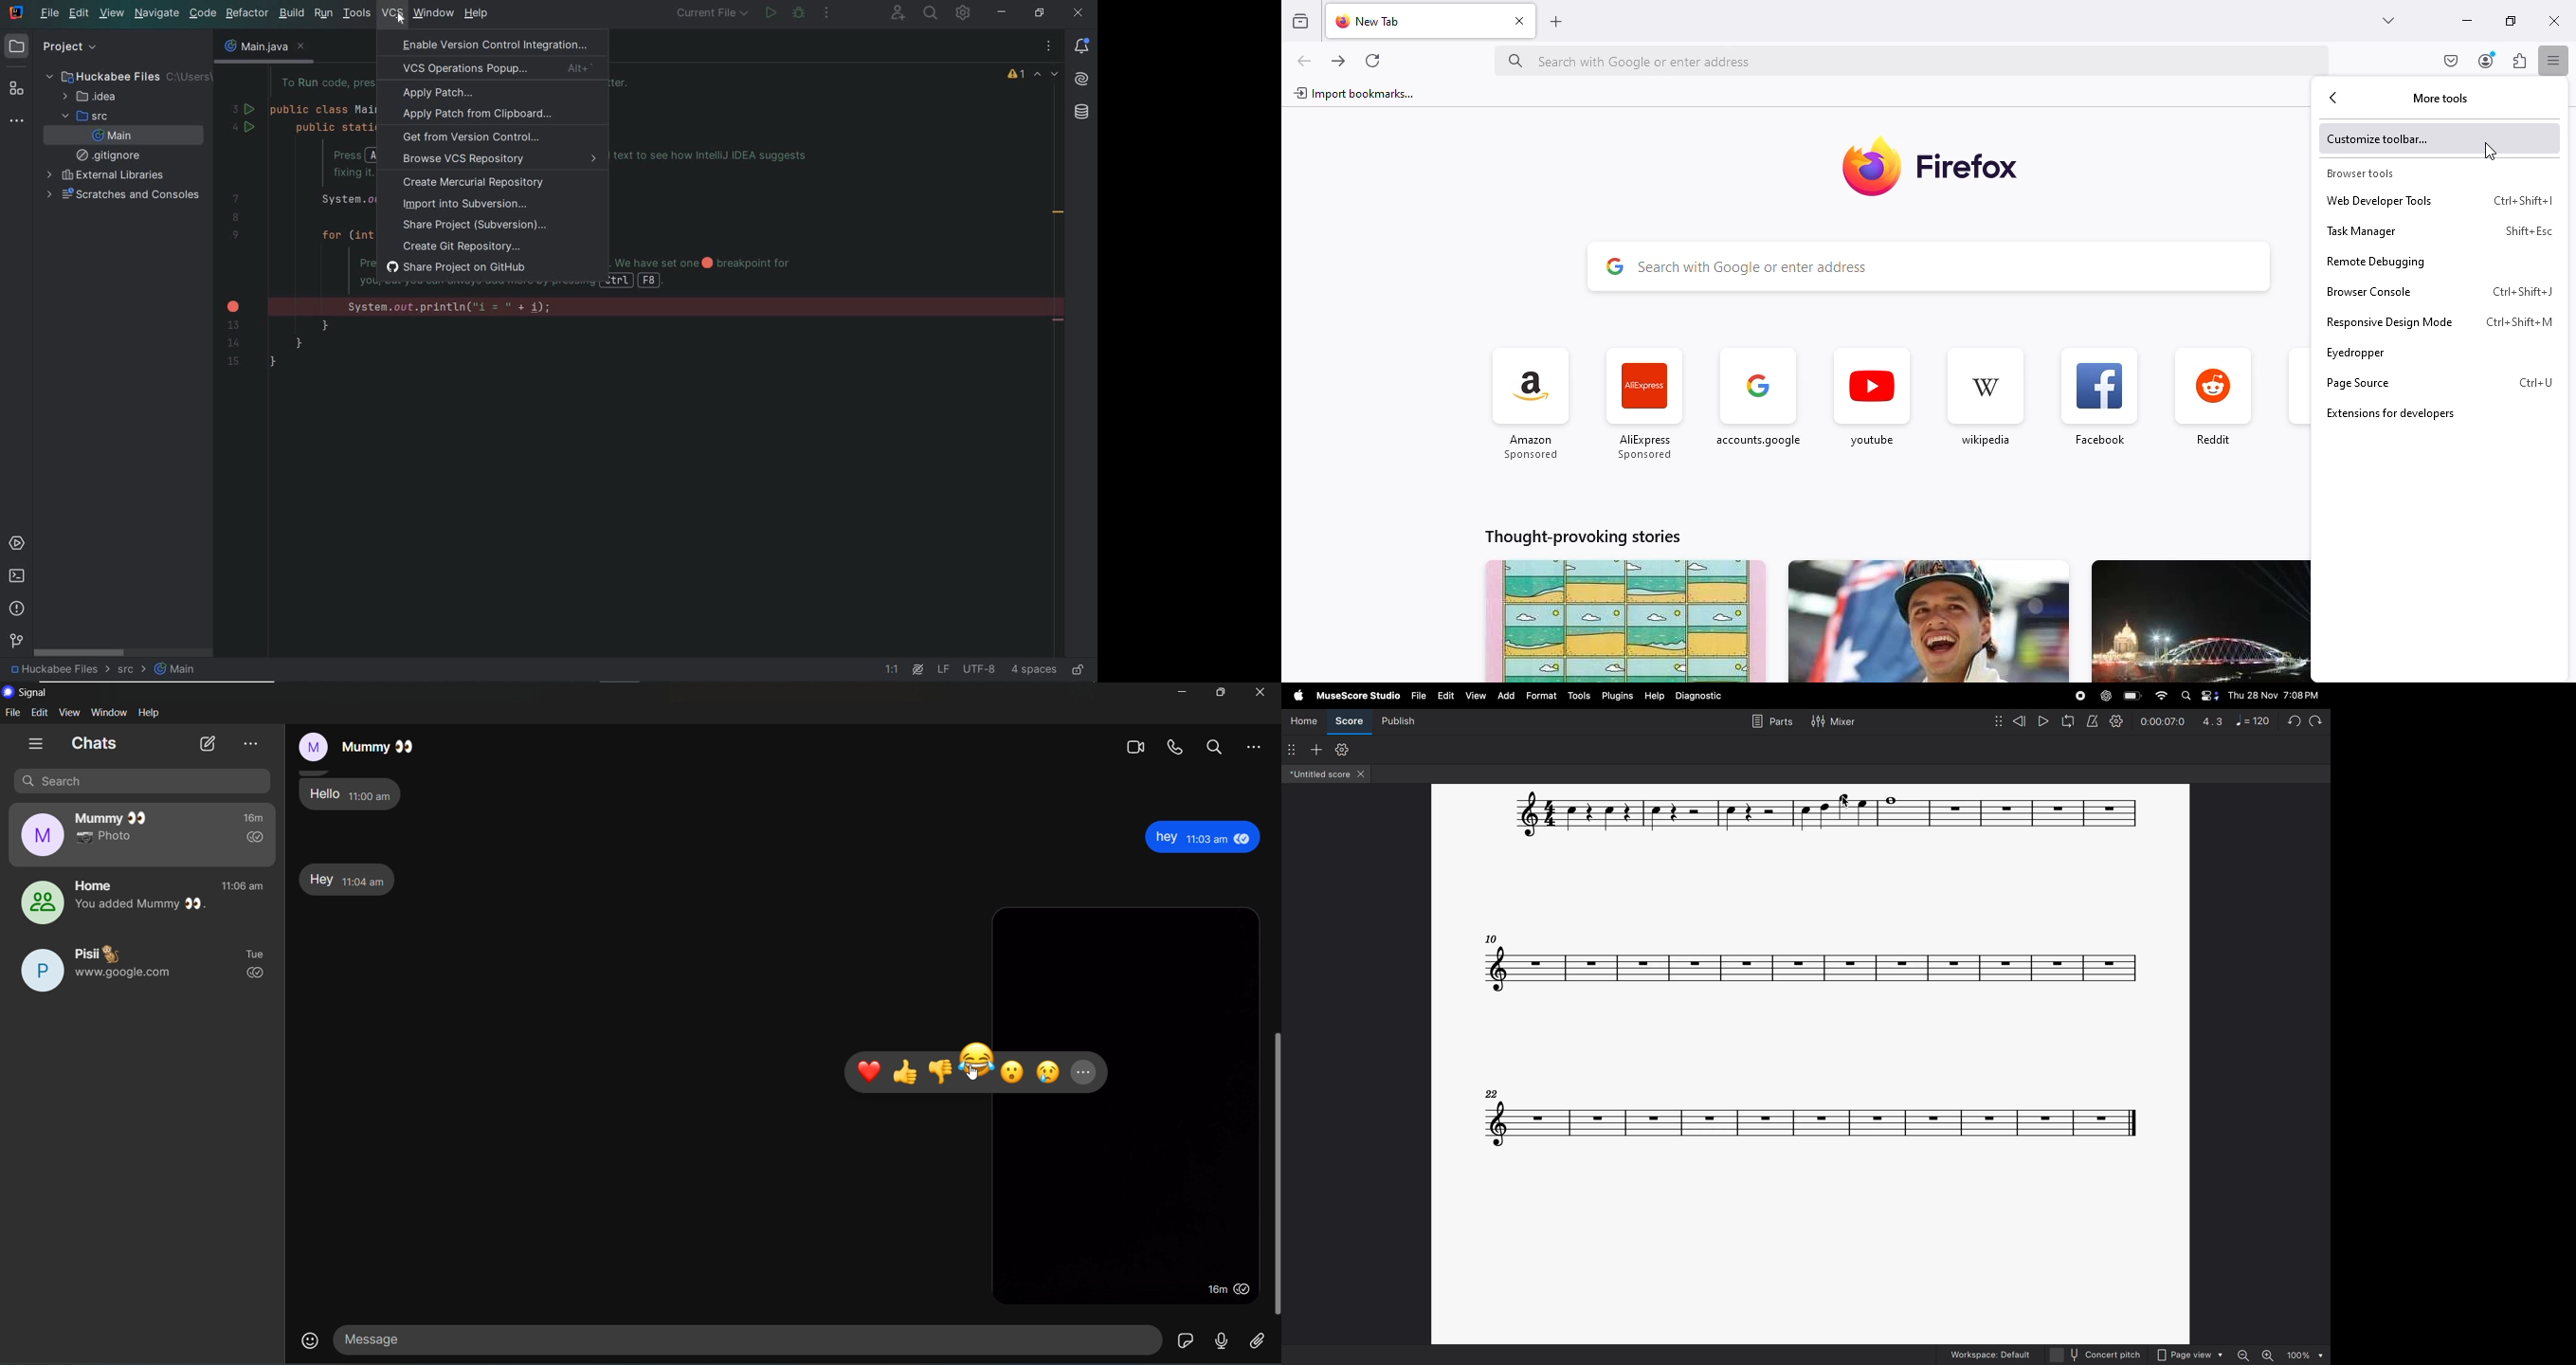 This screenshot has width=2576, height=1372. What do you see at coordinates (2440, 137) in the screenshot?
I see `customize toolbar` at bounding box center [2440, 137].